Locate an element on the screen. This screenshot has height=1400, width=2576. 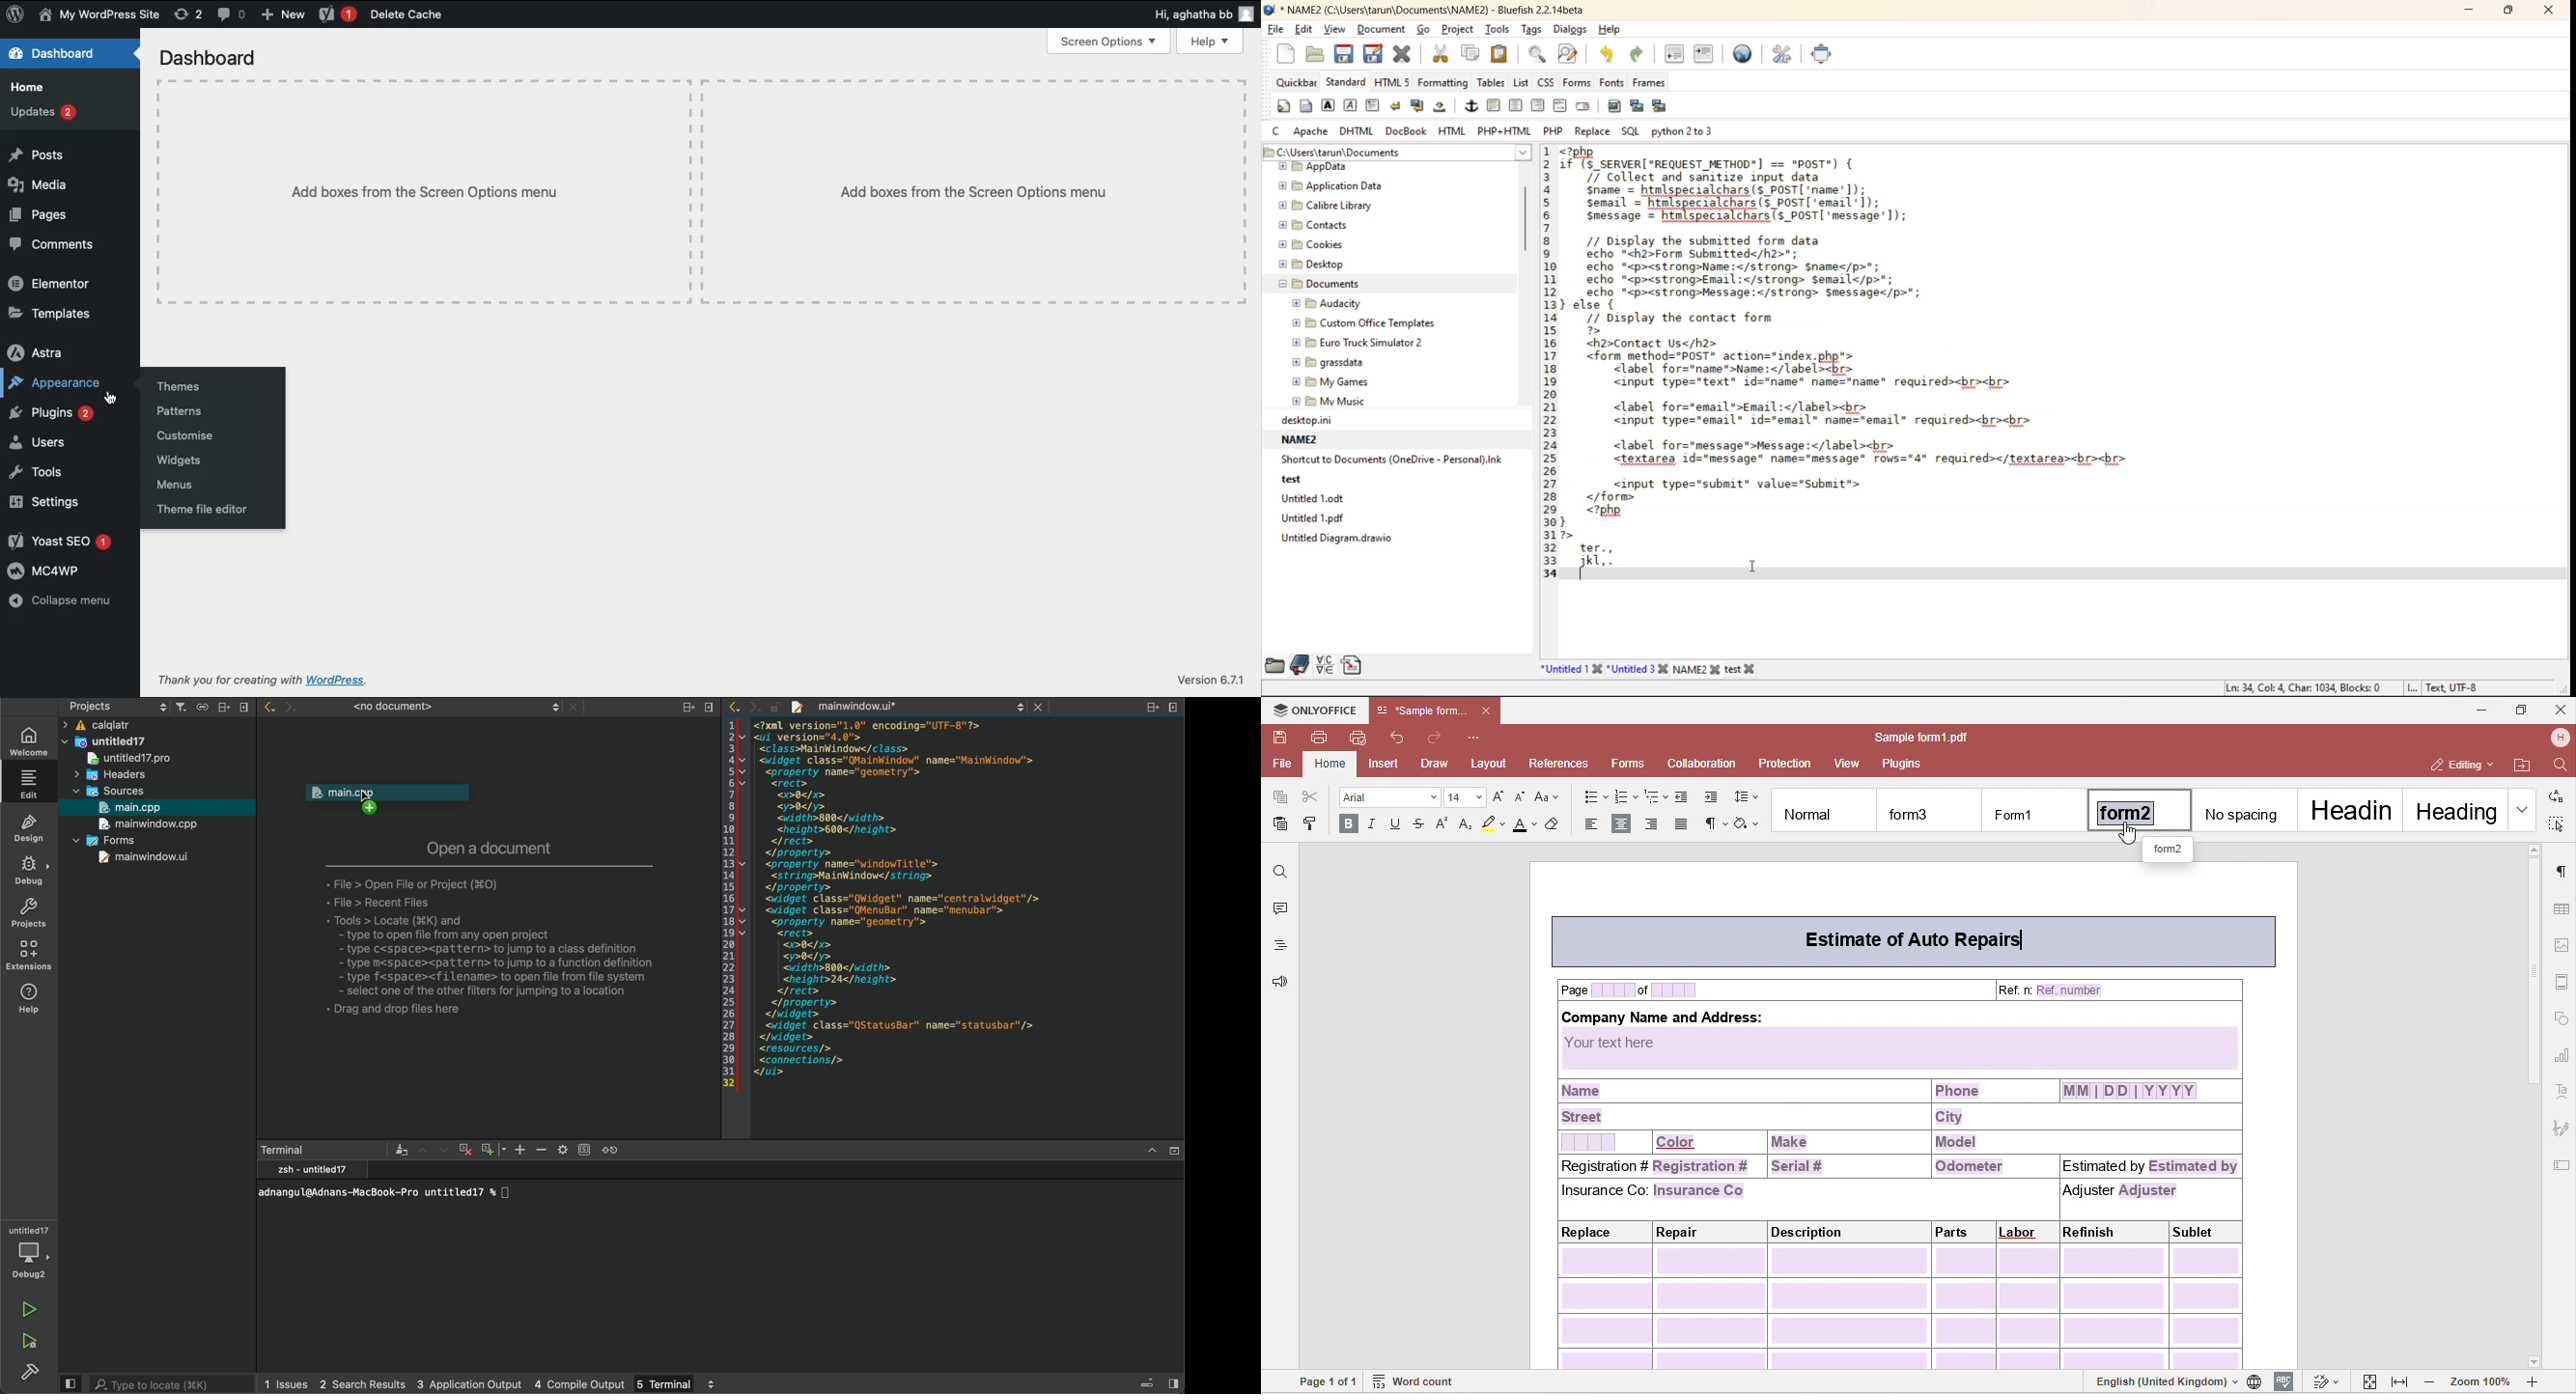
apache is located at coordinates (1313, 131).